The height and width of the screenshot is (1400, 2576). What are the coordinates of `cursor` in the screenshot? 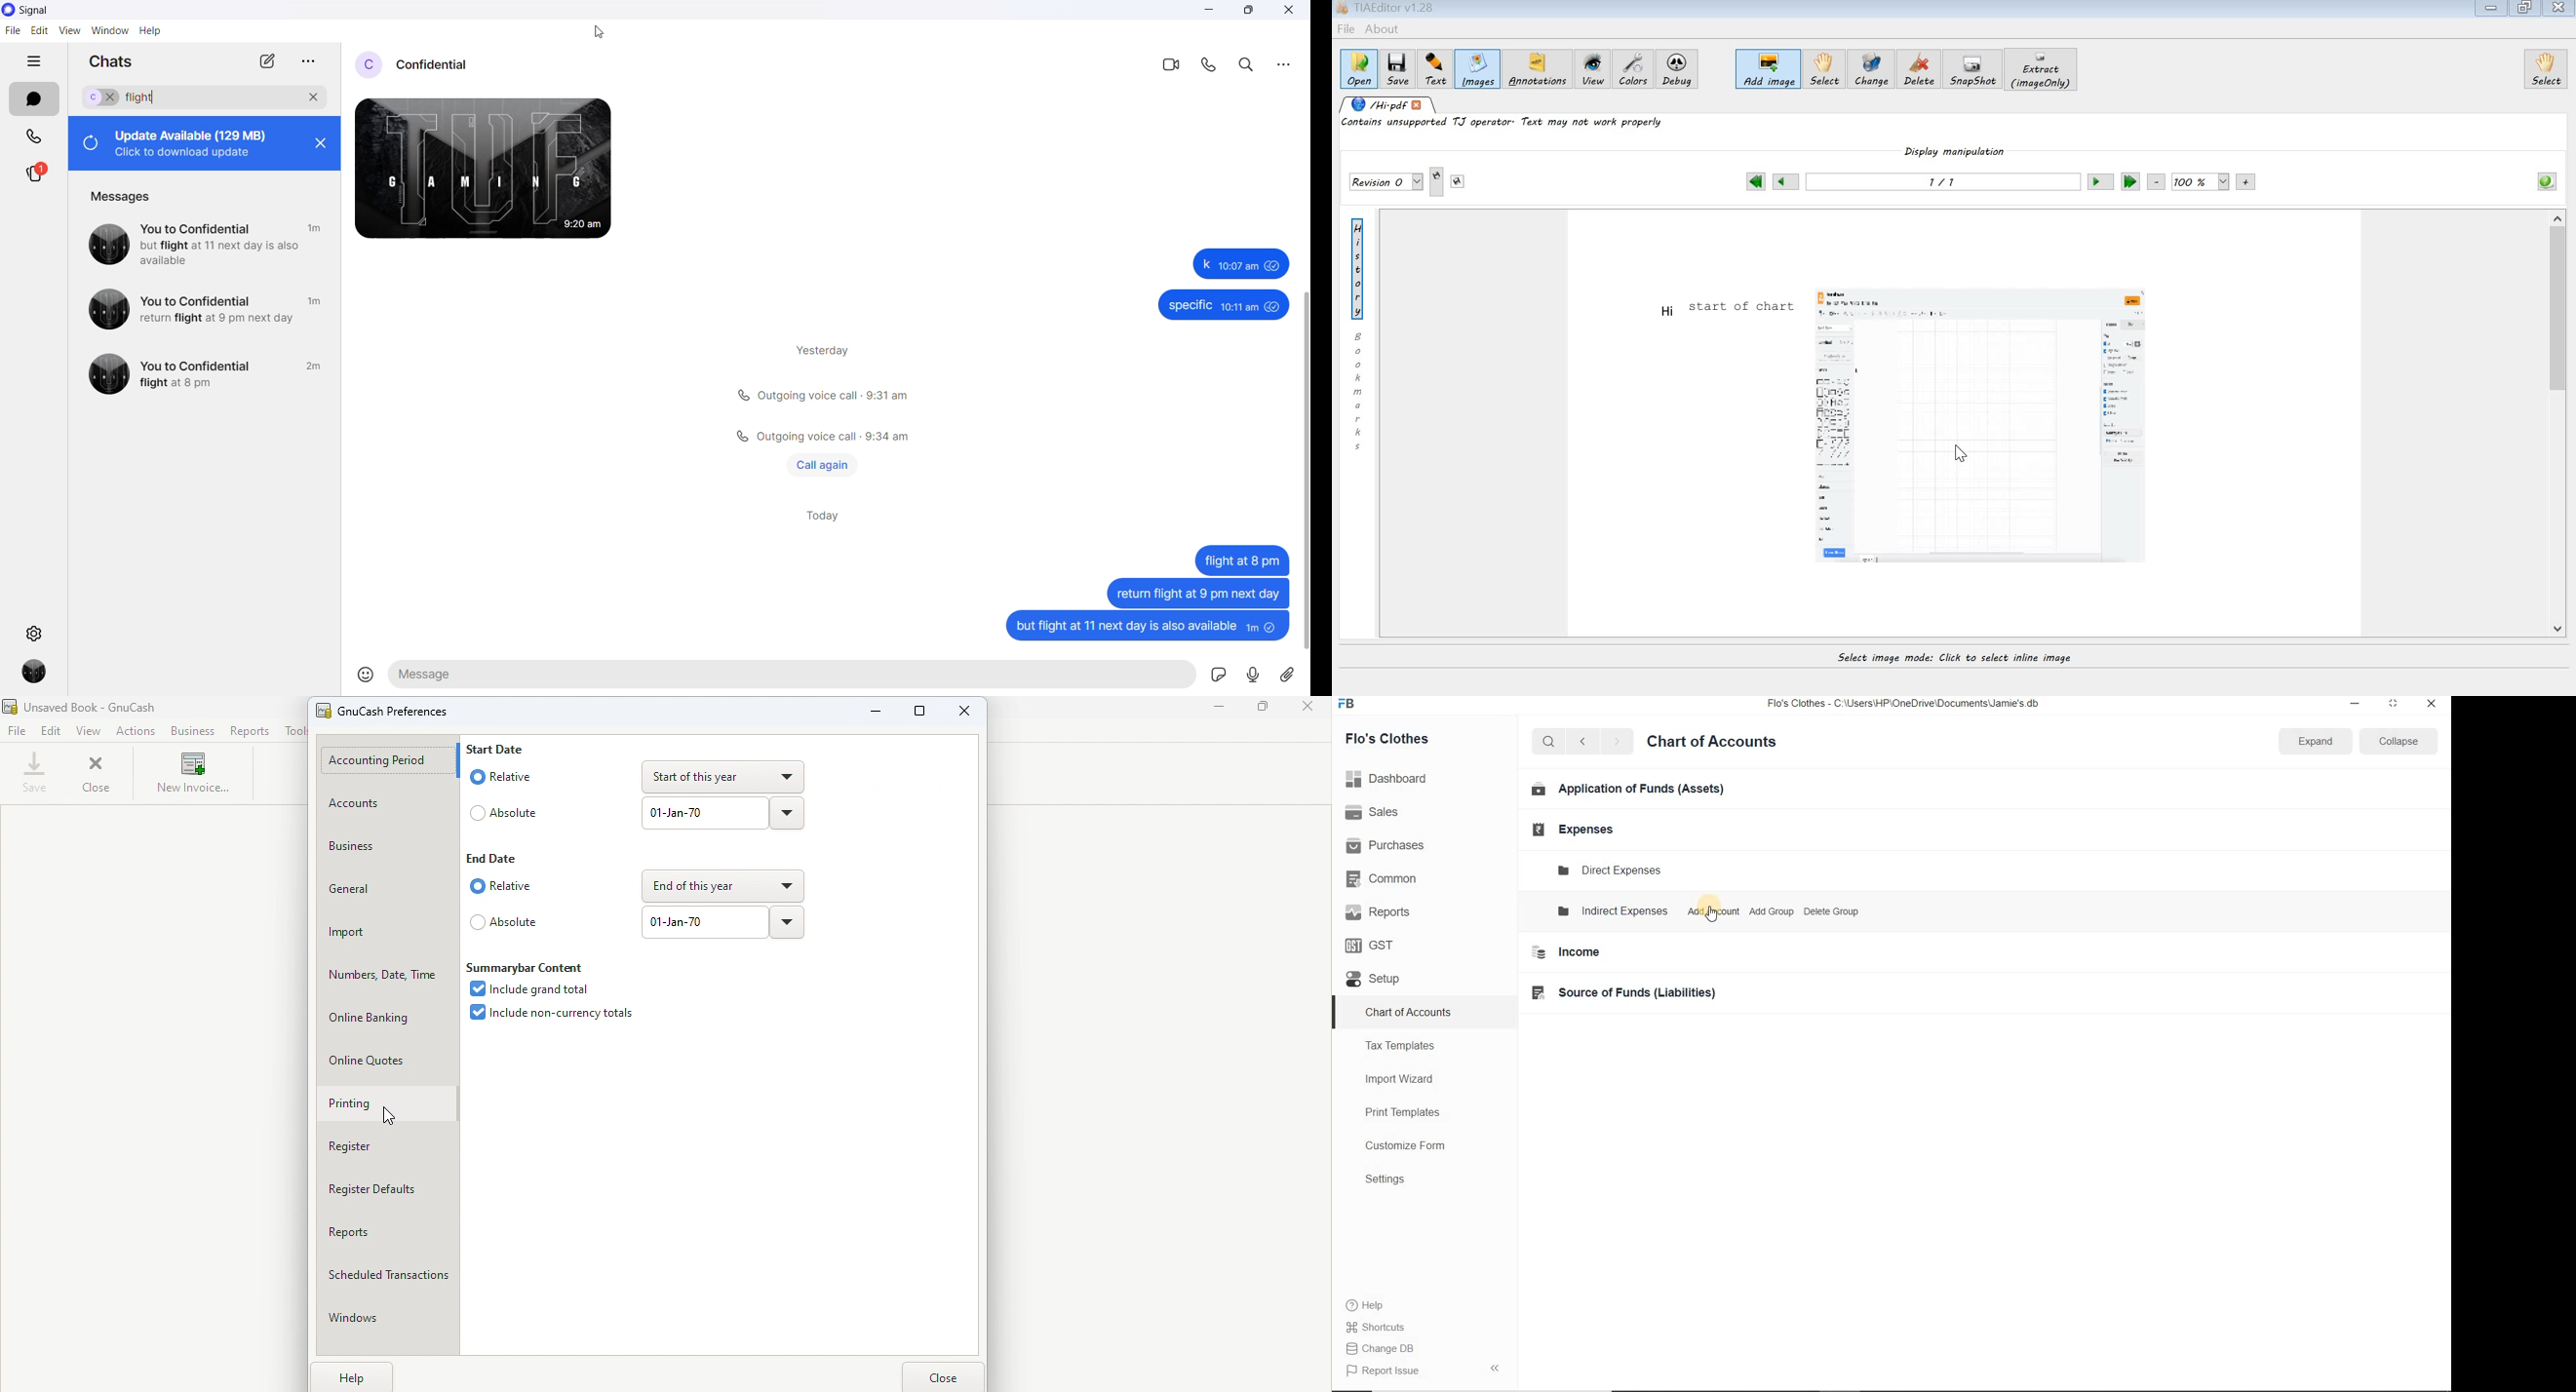 It's located at (597, 32).